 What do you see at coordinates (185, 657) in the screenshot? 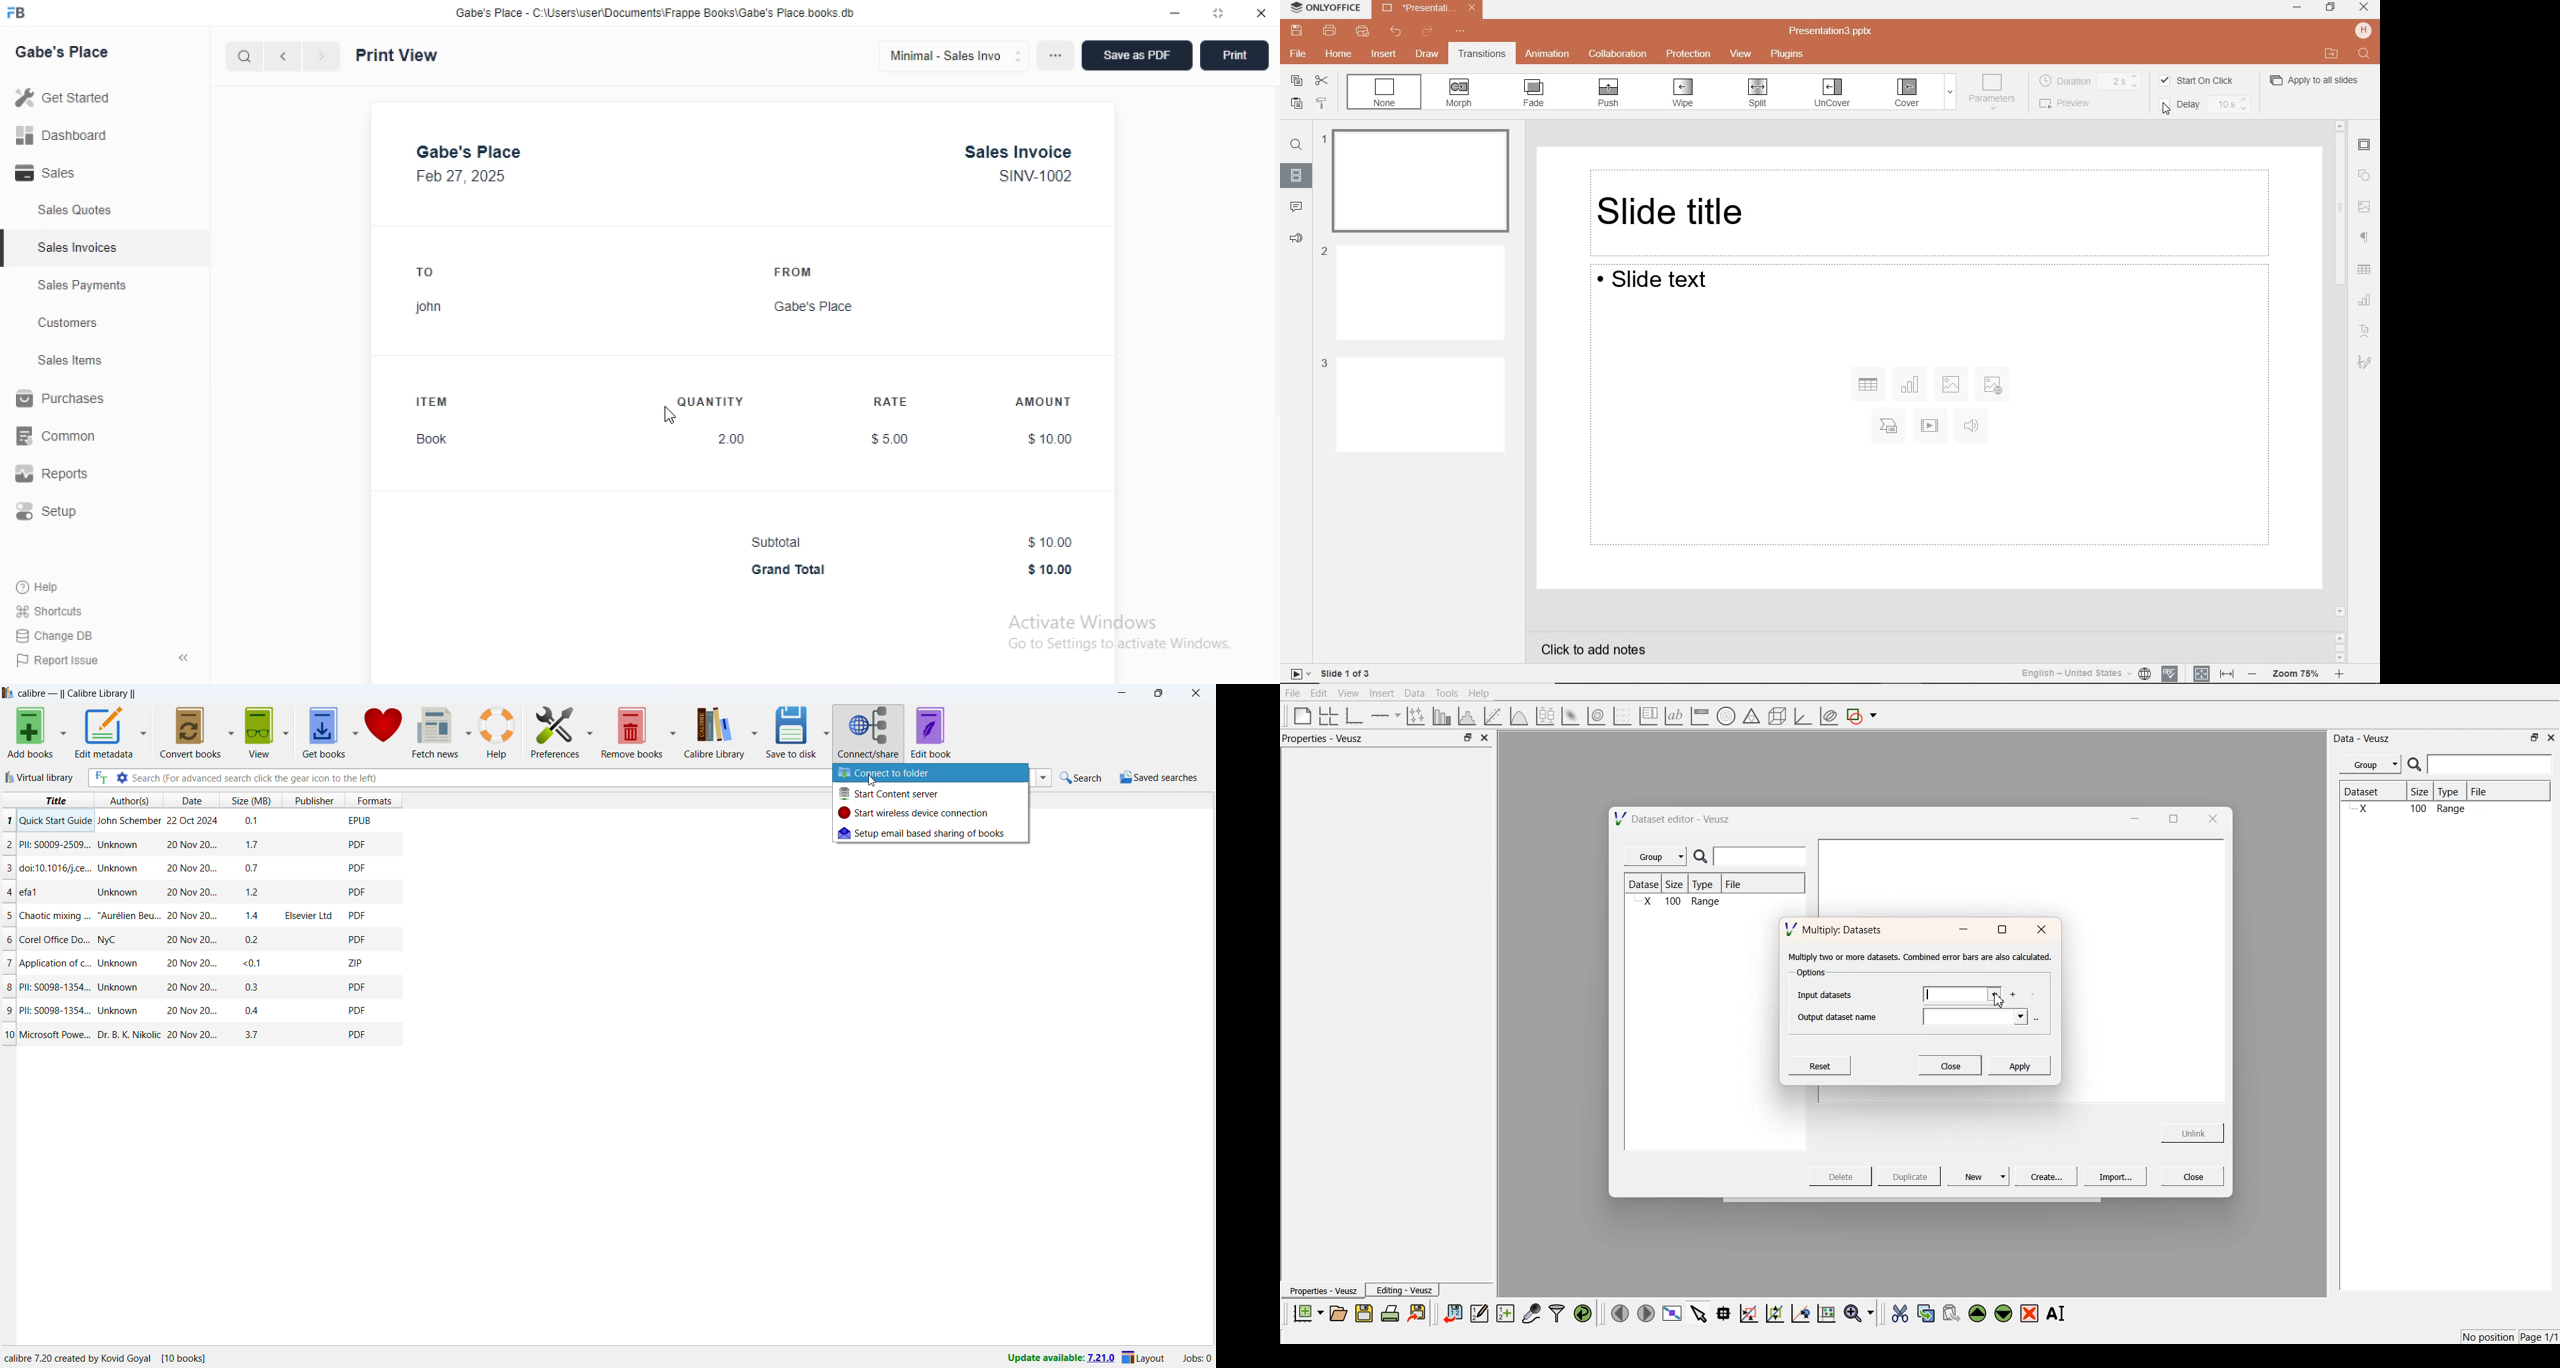
I see `toggle sidebar` at bounding box center [185, 657].